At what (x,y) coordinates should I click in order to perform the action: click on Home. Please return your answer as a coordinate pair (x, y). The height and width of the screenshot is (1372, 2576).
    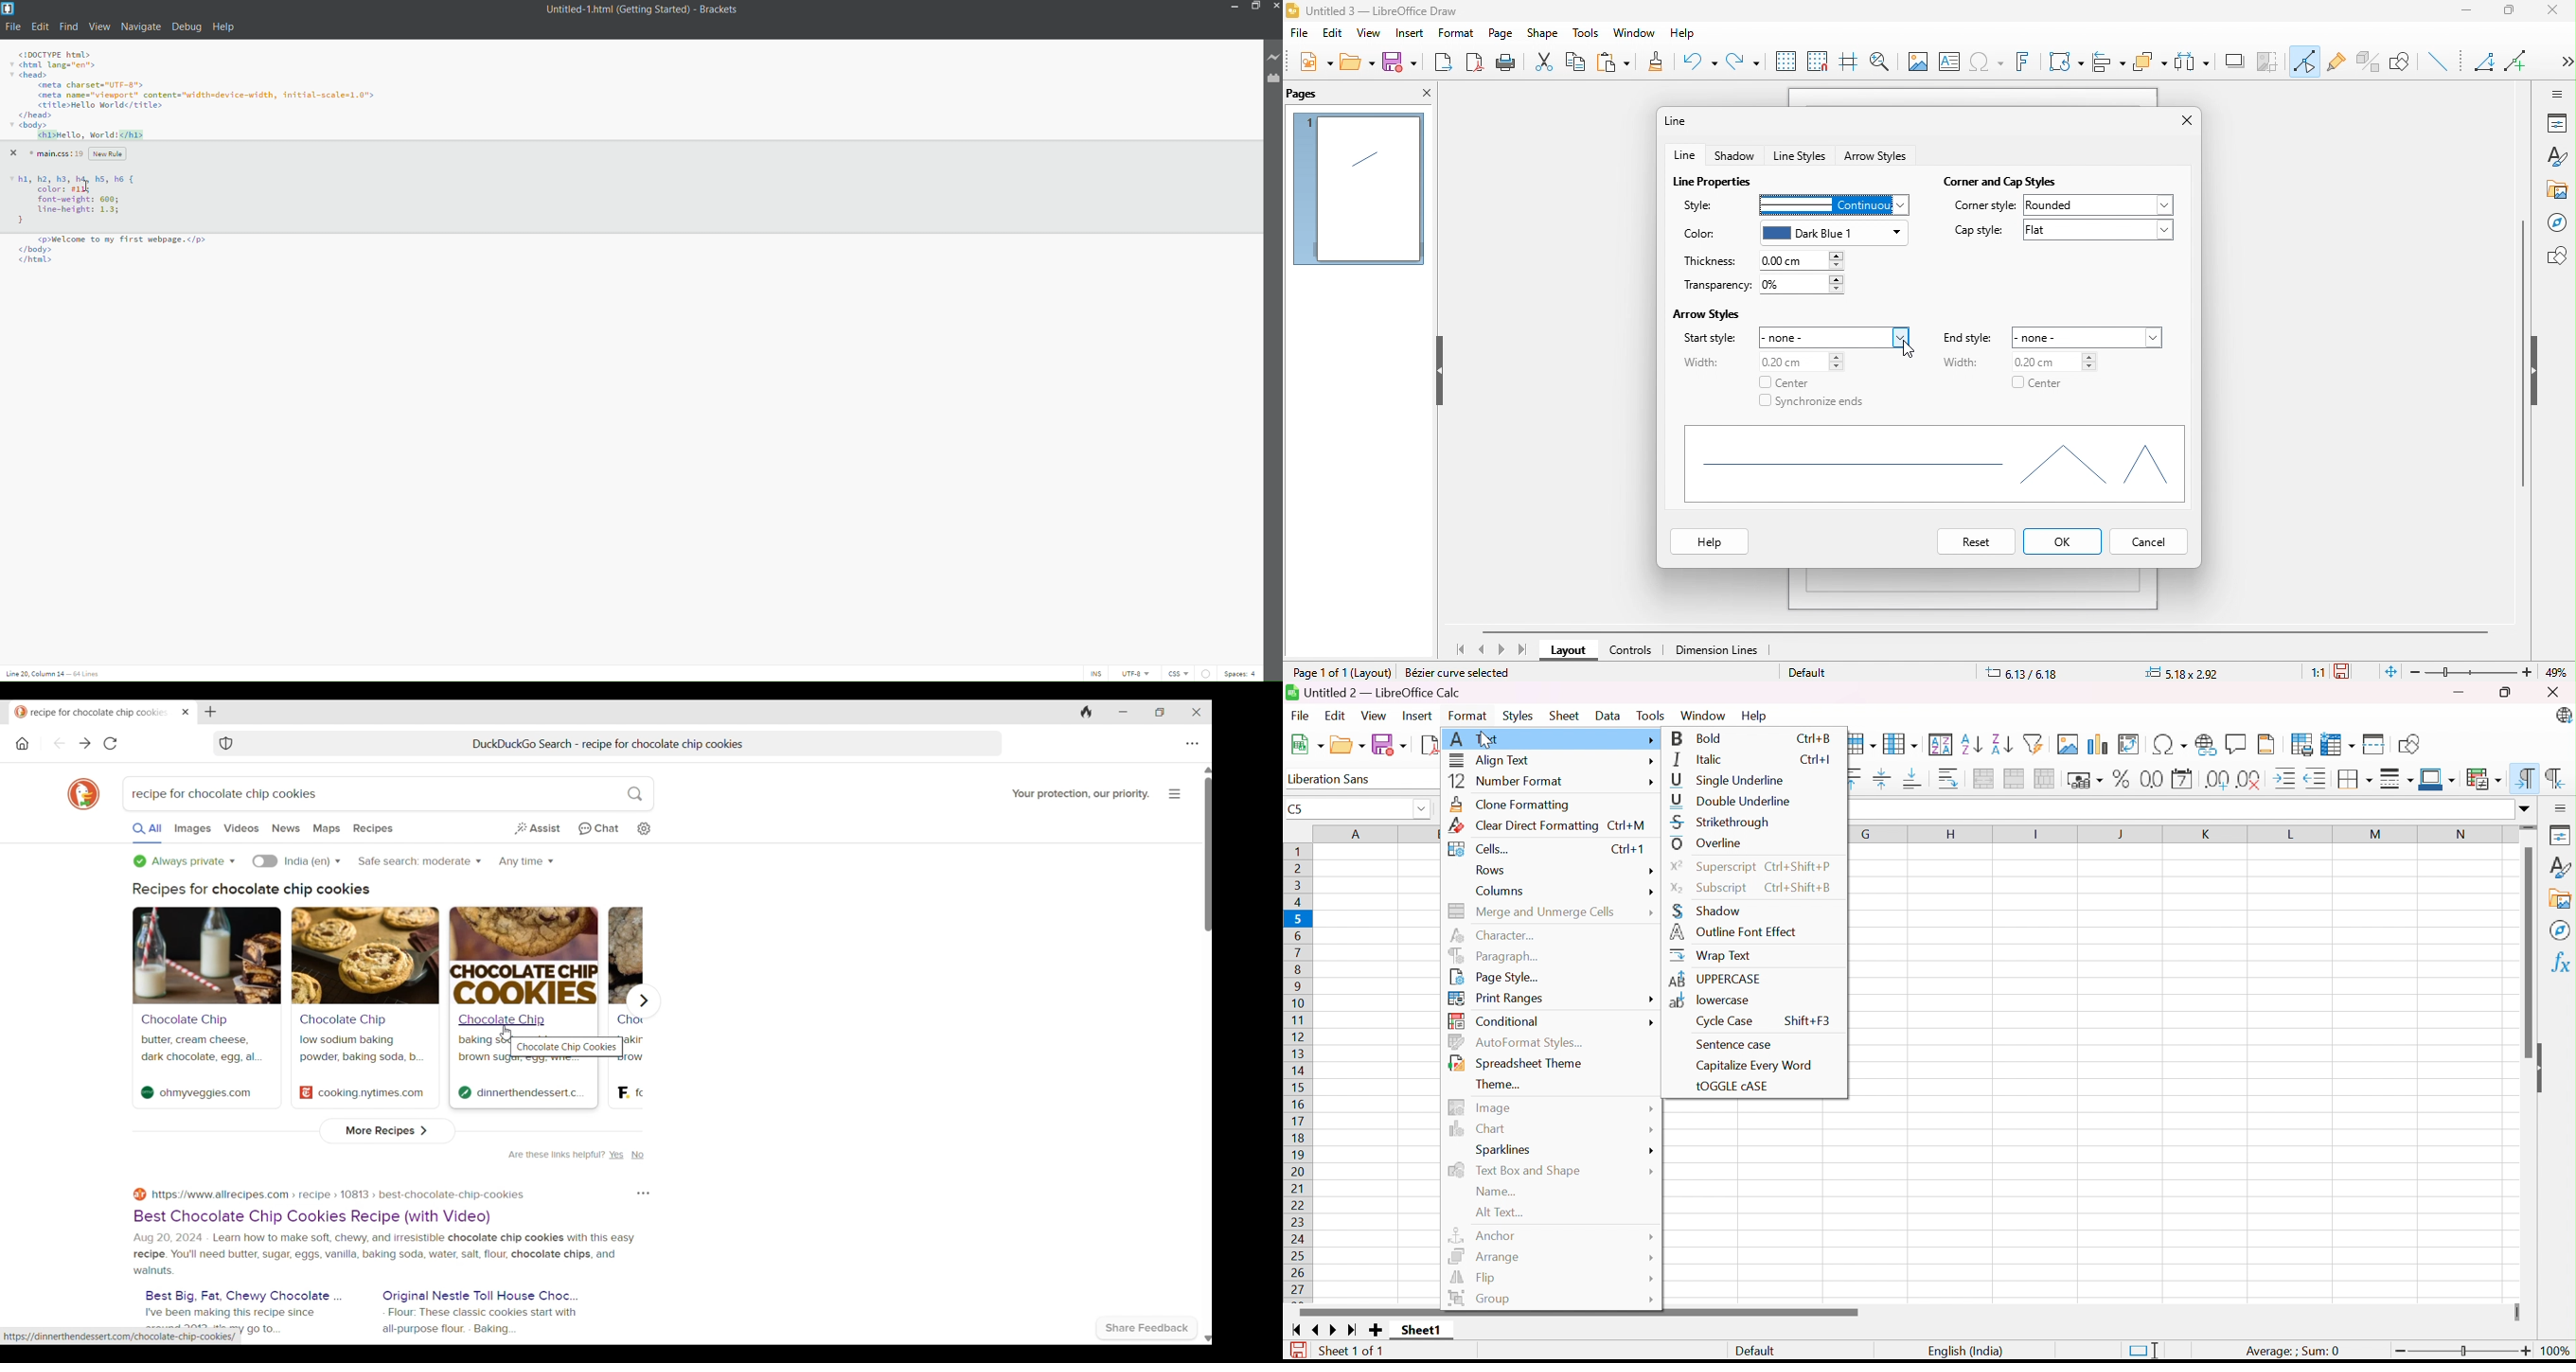
    Looking at the image, I should click on (23, 745).